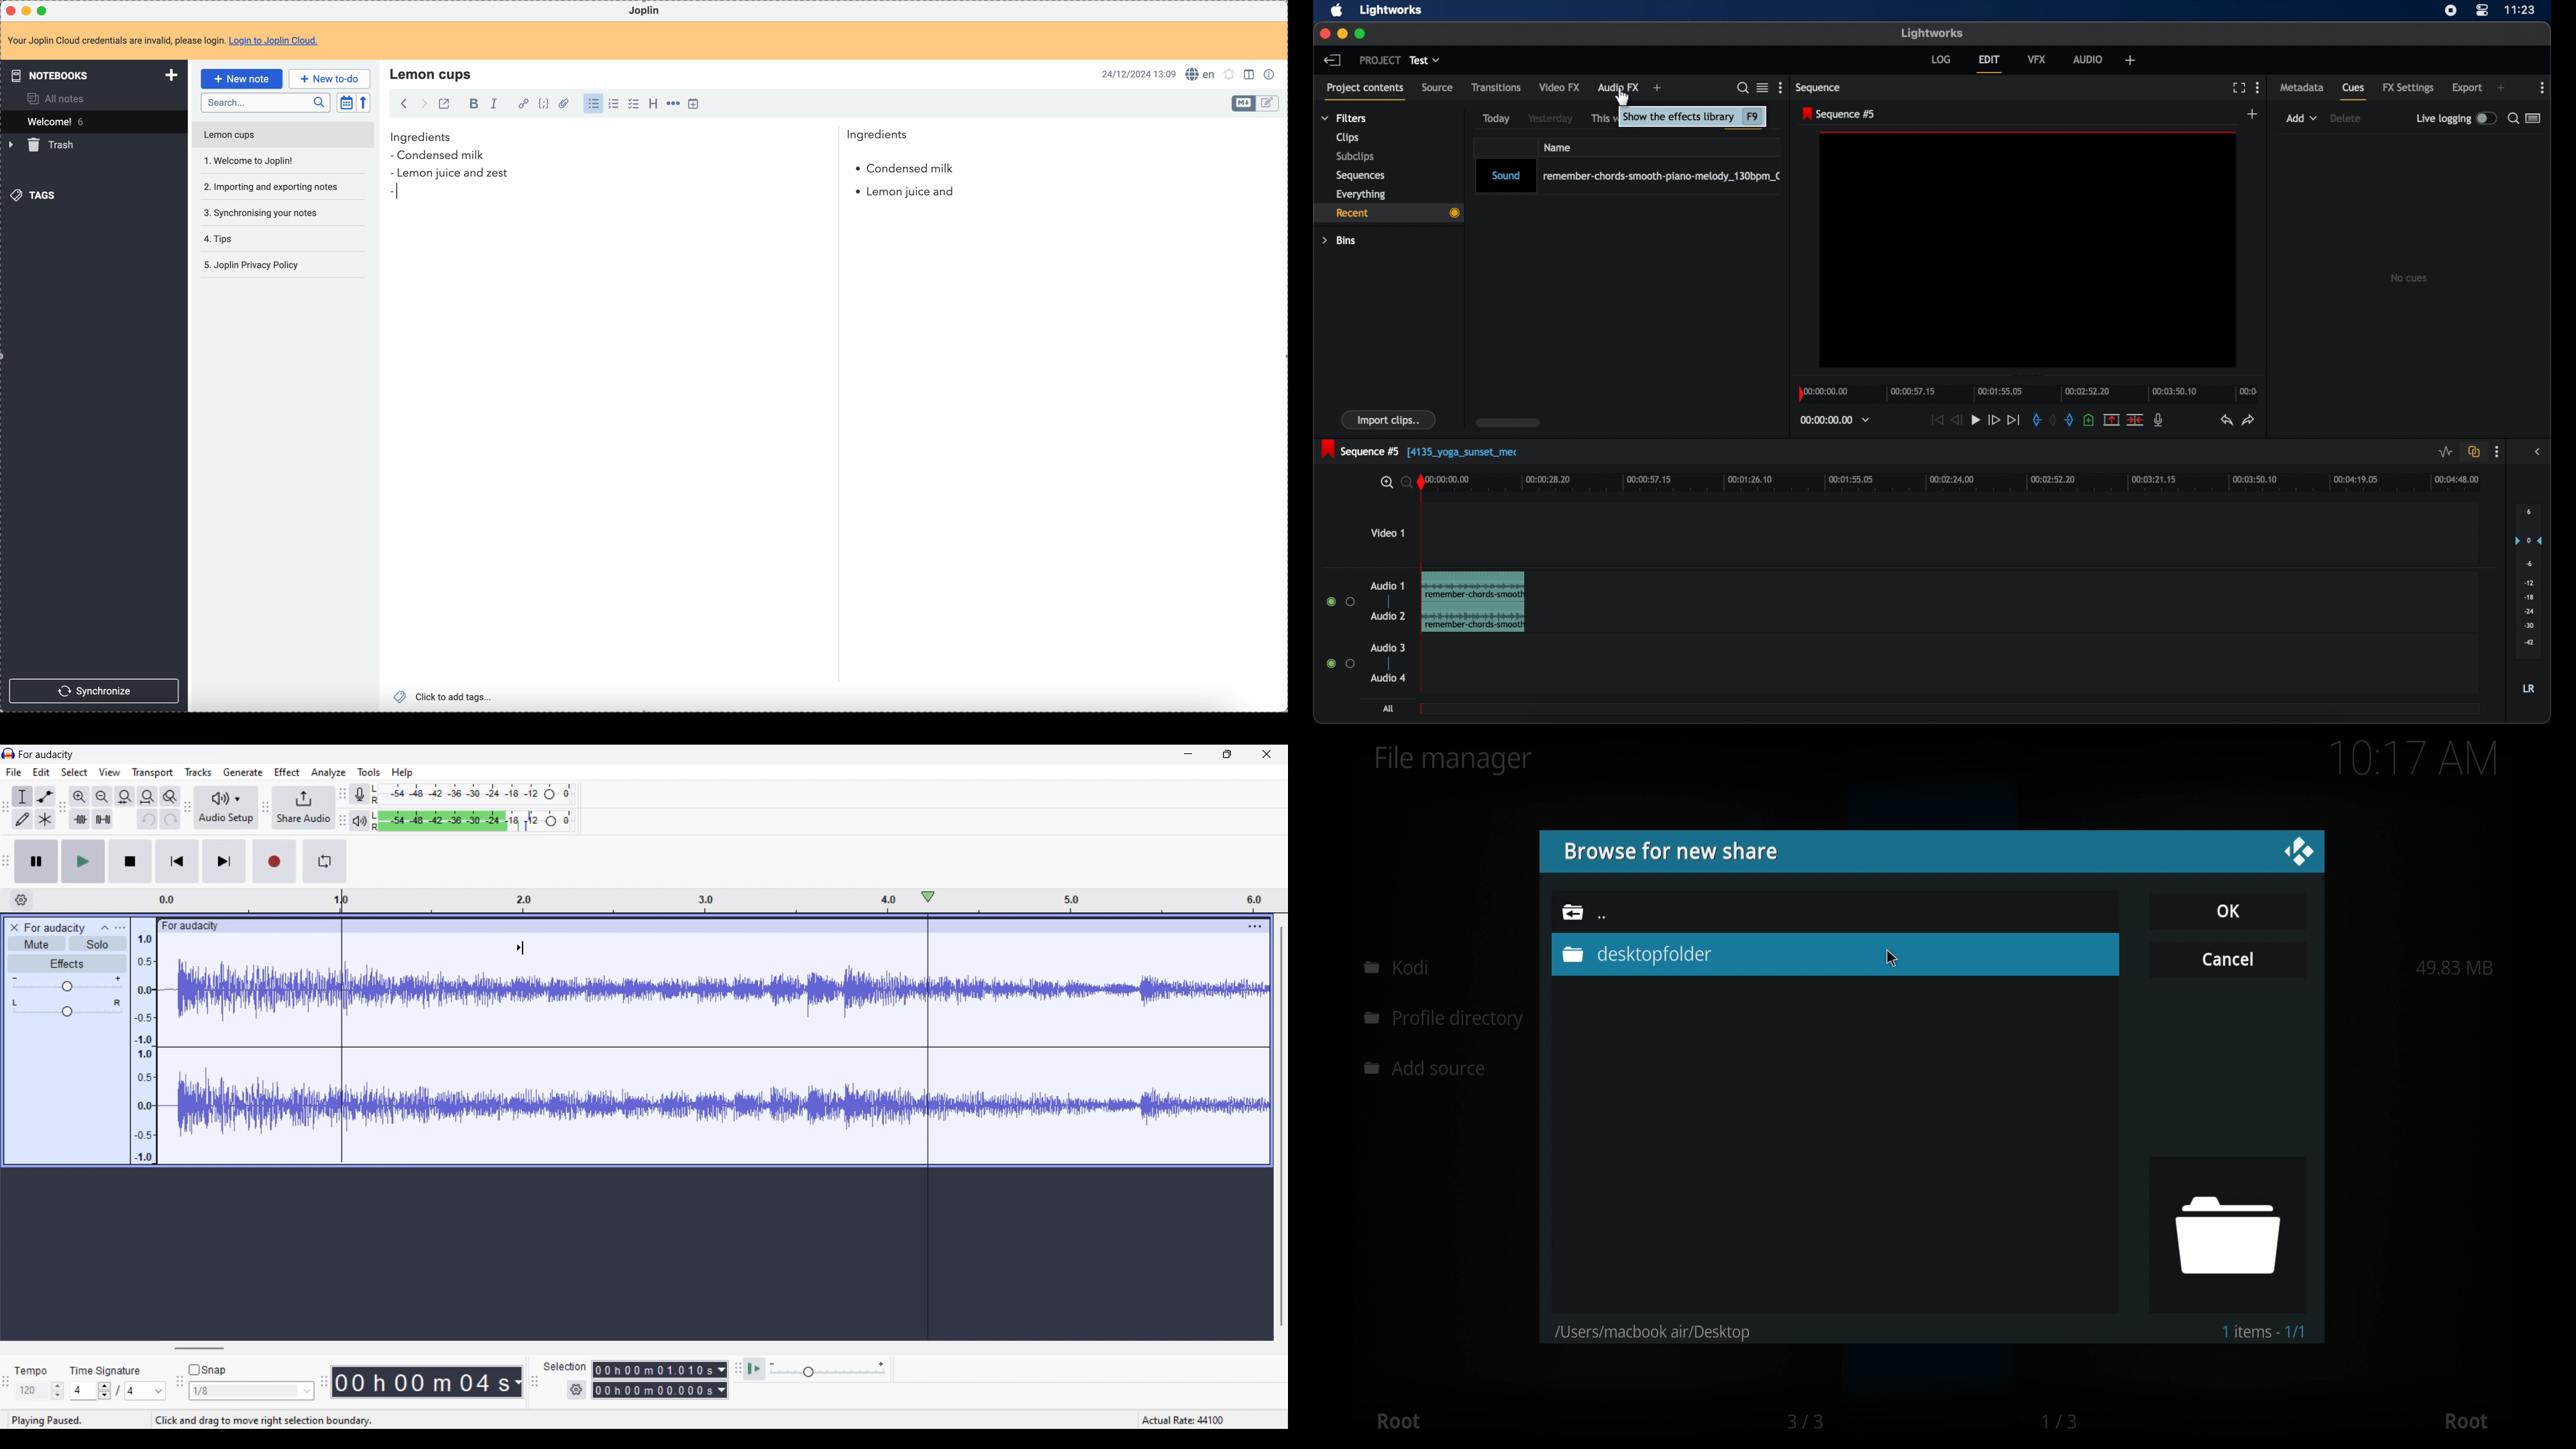  Describe the element at coordinates (1271, 73) in the screenshot. I see `note properties` at that location.